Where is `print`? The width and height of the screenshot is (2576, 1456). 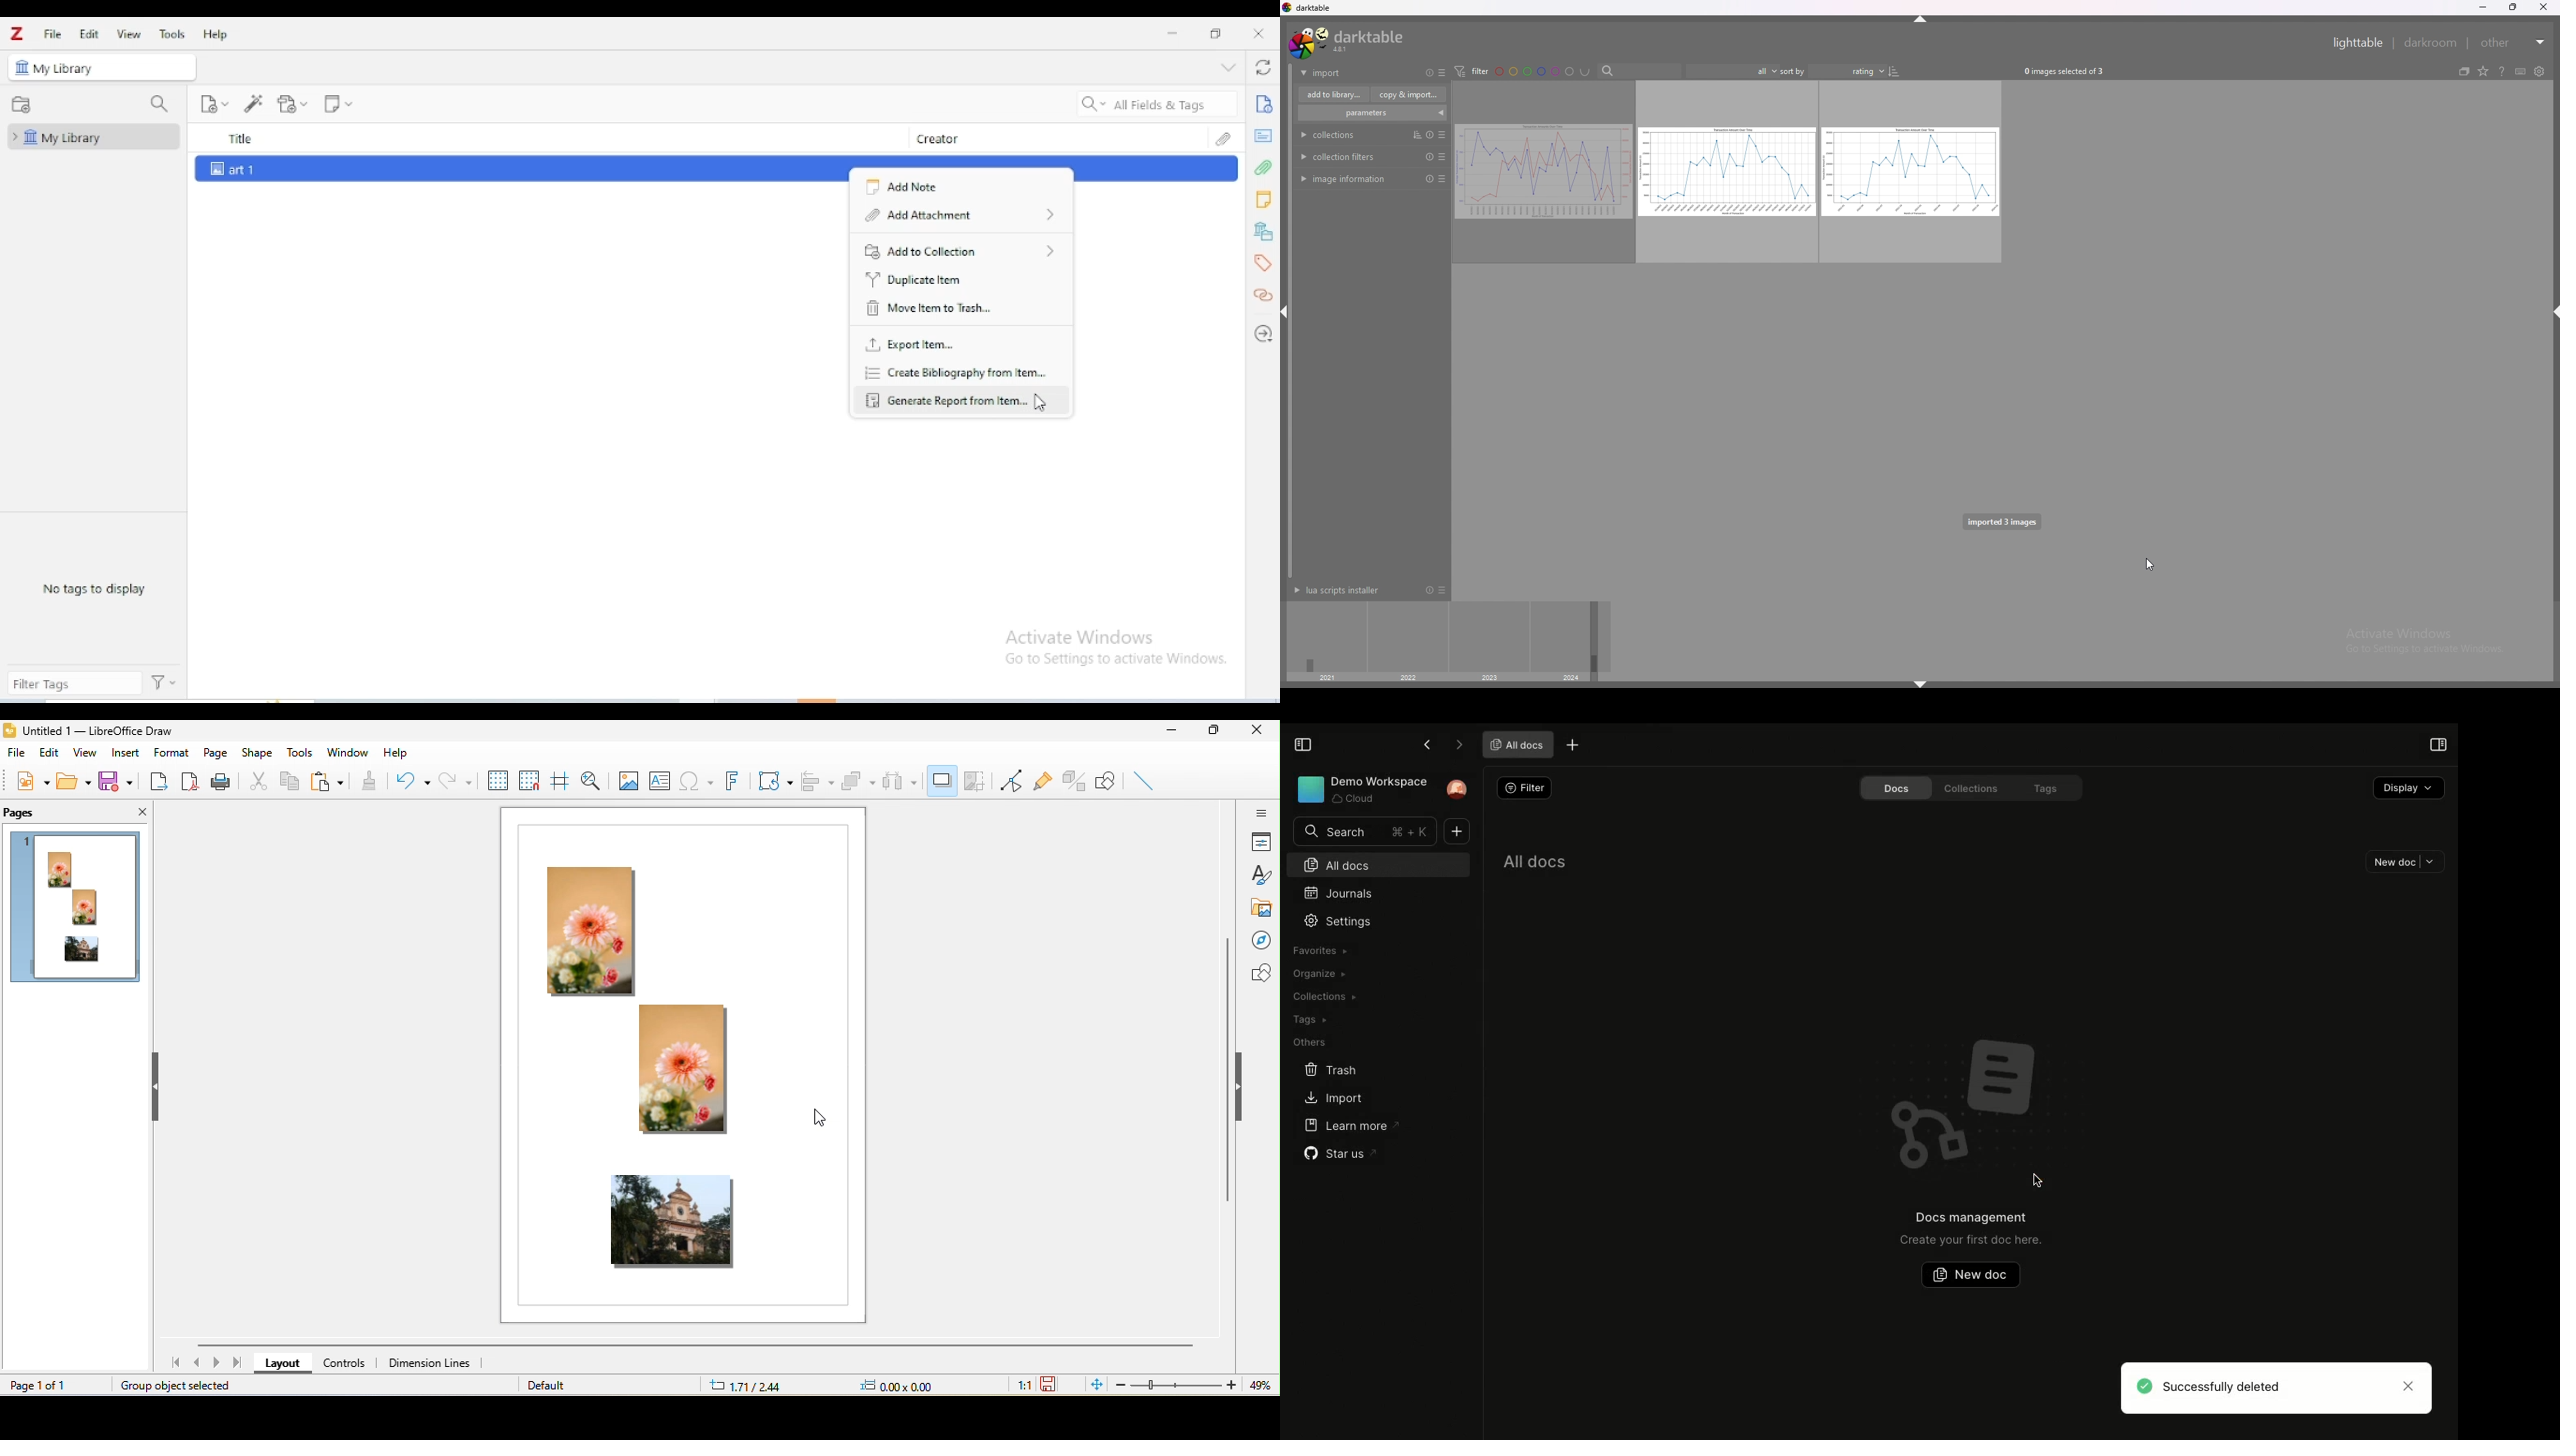 print is located at coordinates (223, 780).